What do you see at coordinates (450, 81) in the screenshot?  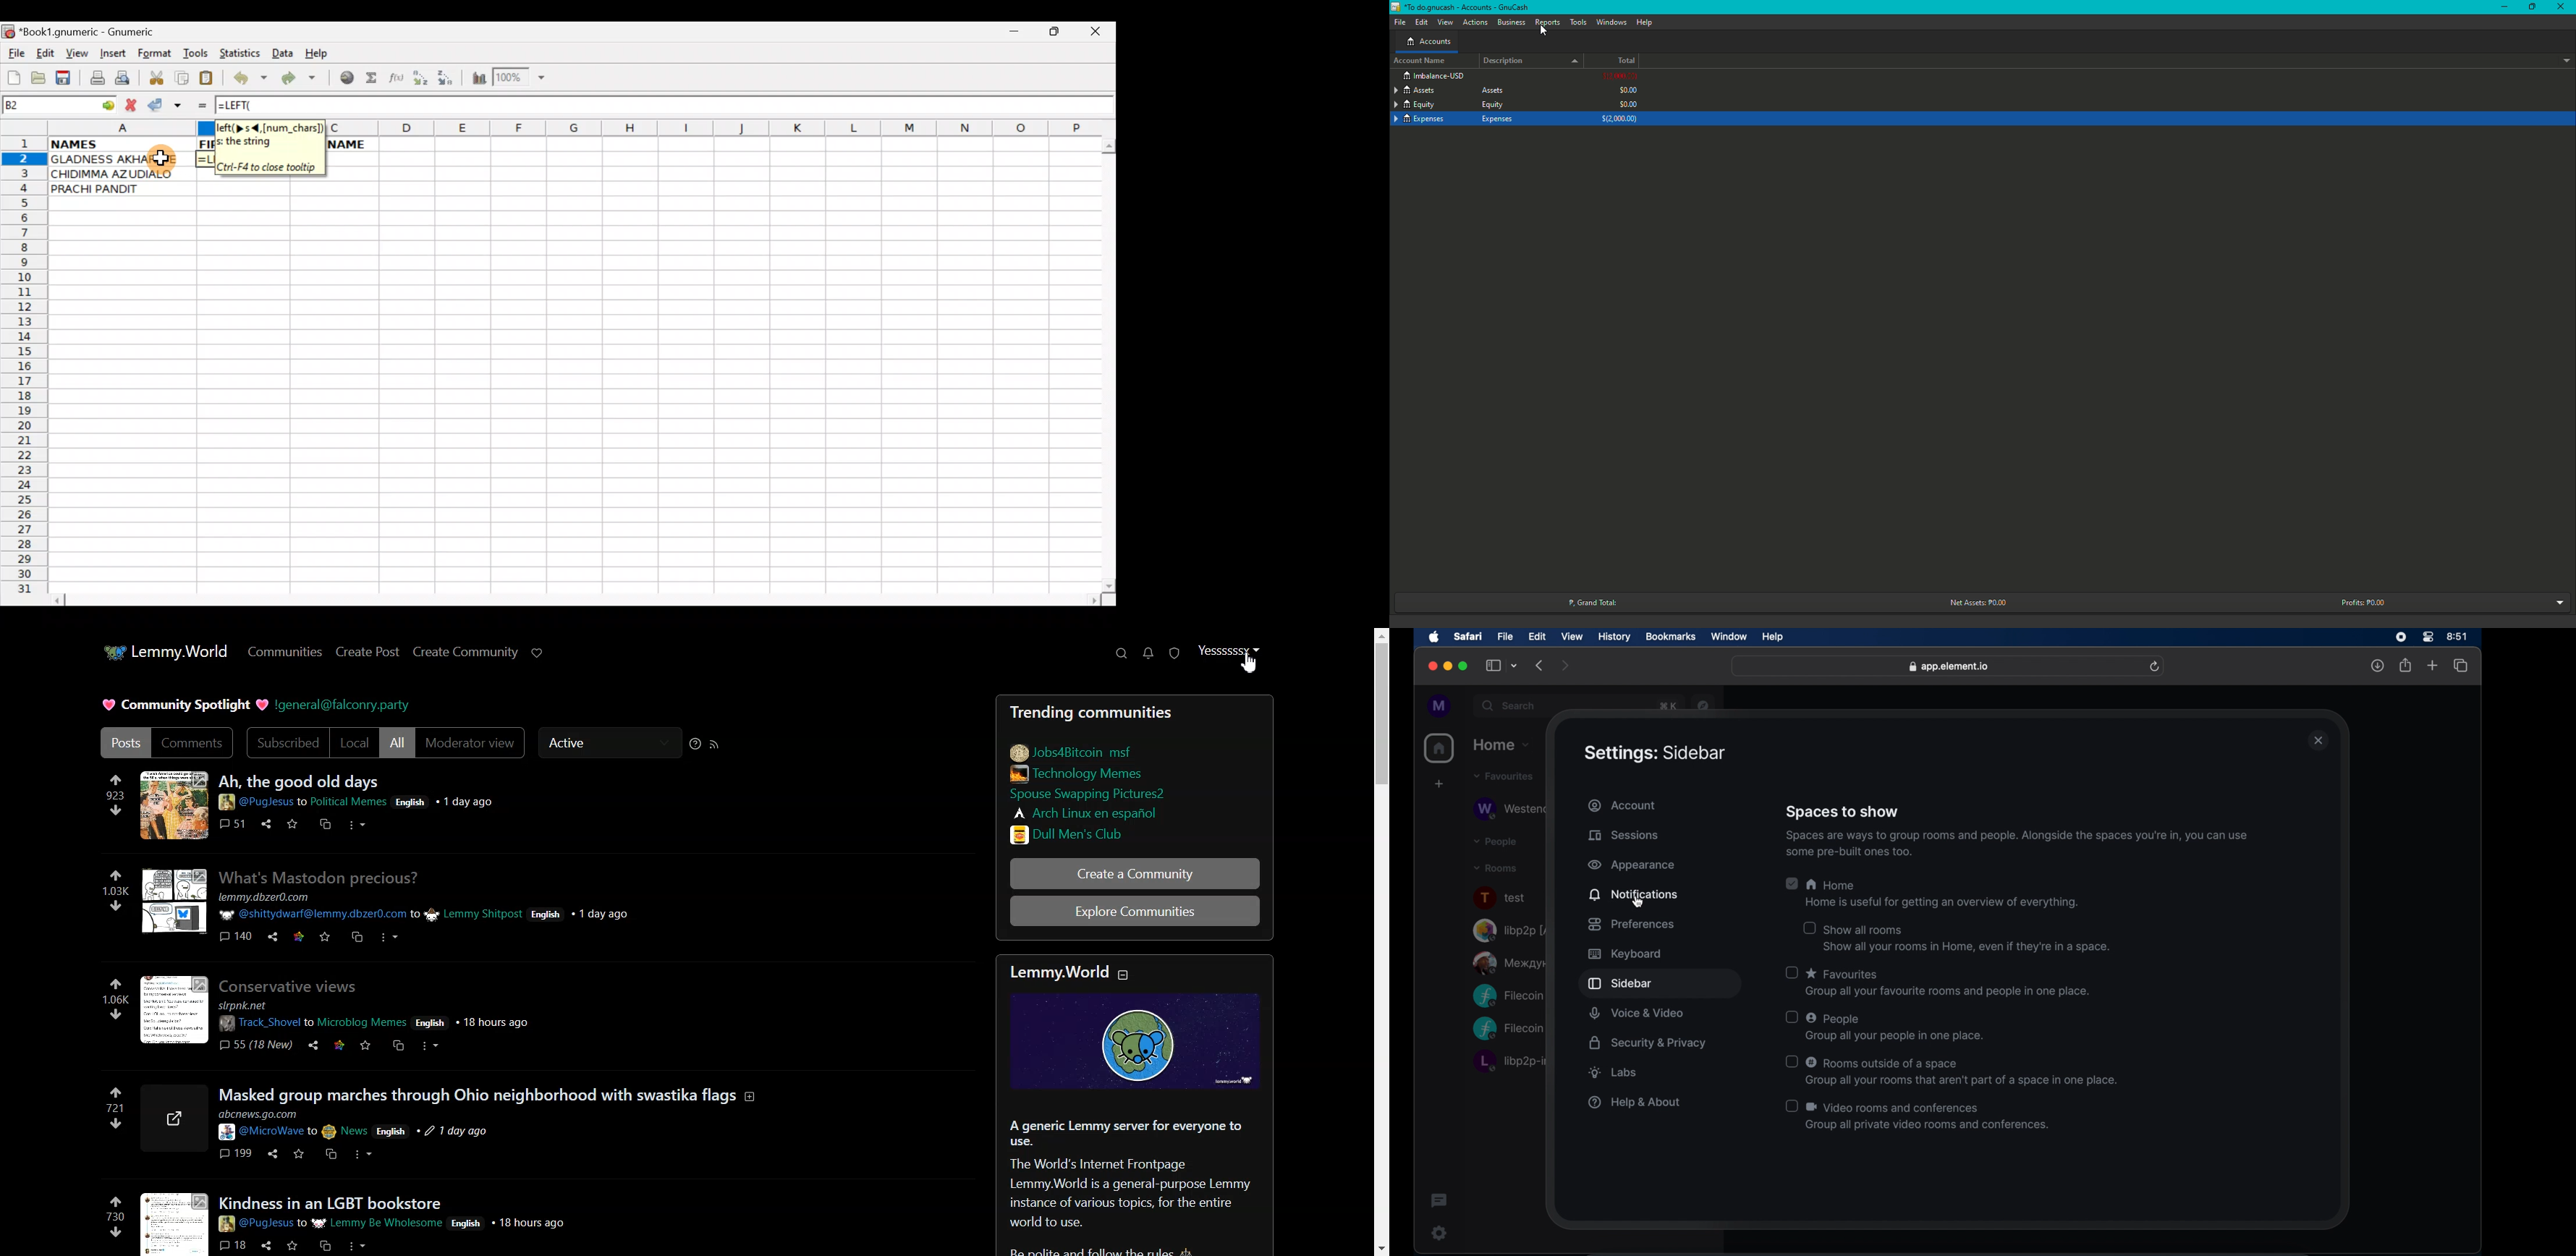 I see `Sort Descending order` at bounding box center [450, 81].